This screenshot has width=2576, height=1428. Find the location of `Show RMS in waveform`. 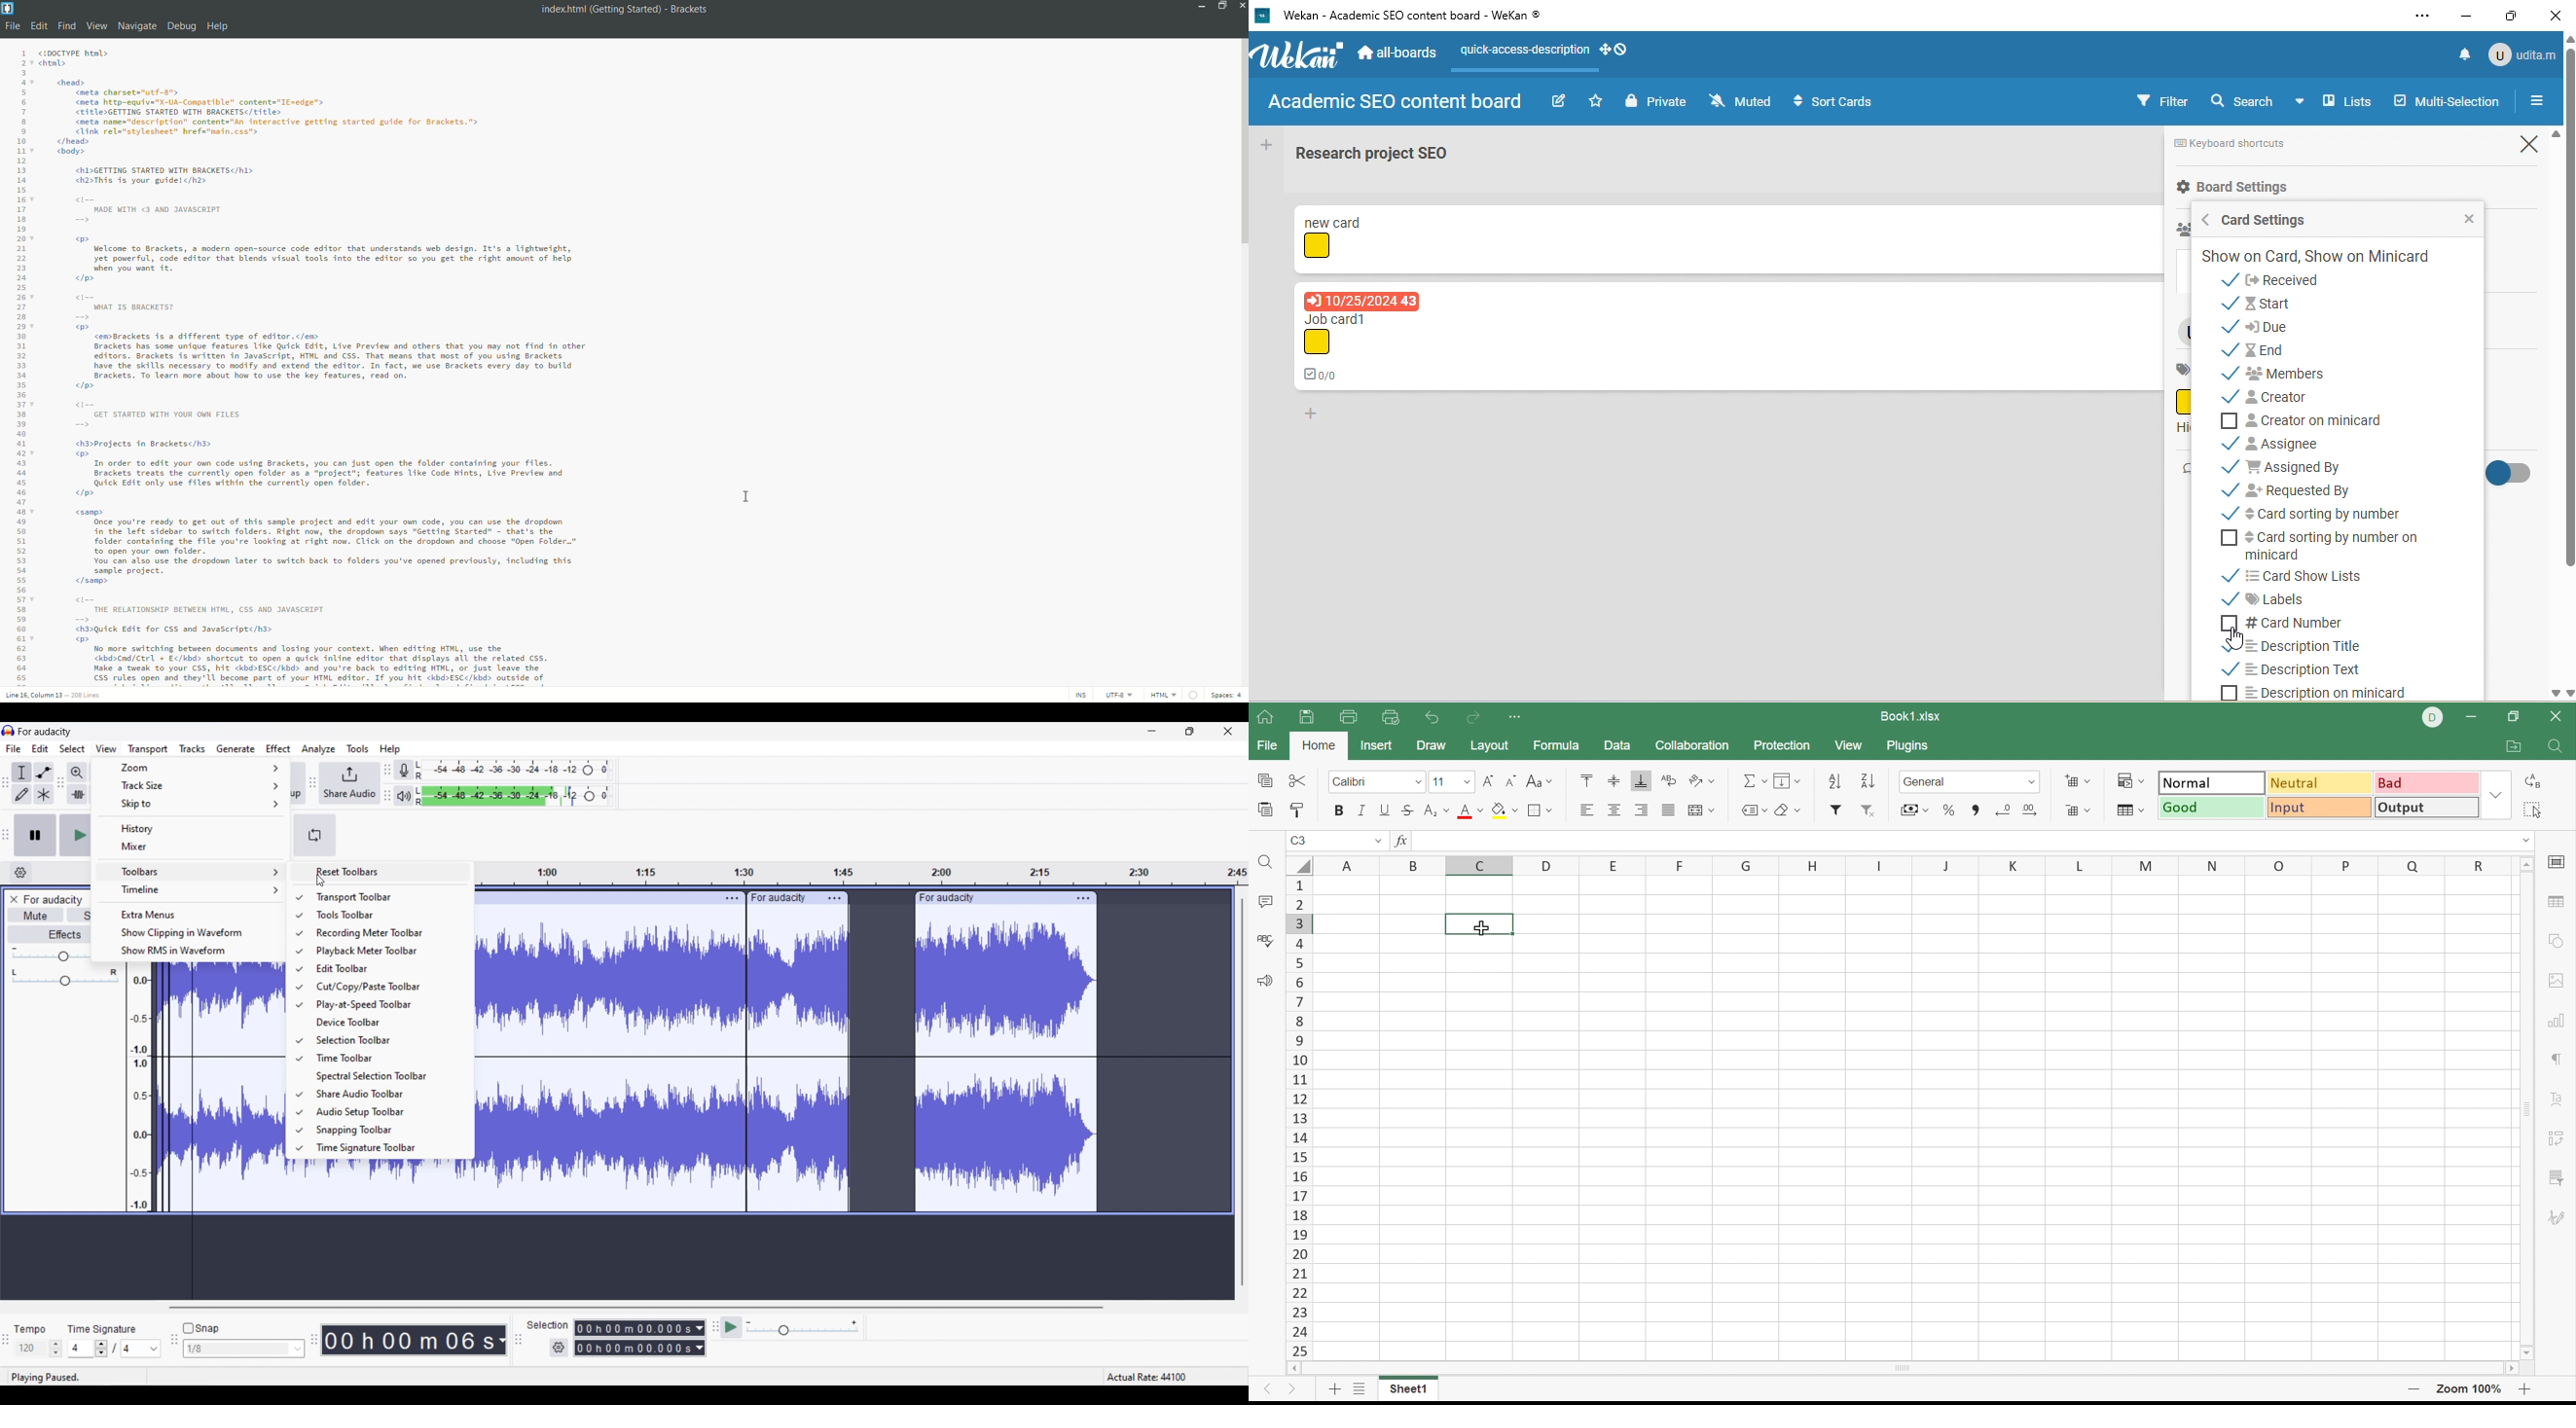

Show RMS in waveform is located at coordinates (193, 951).